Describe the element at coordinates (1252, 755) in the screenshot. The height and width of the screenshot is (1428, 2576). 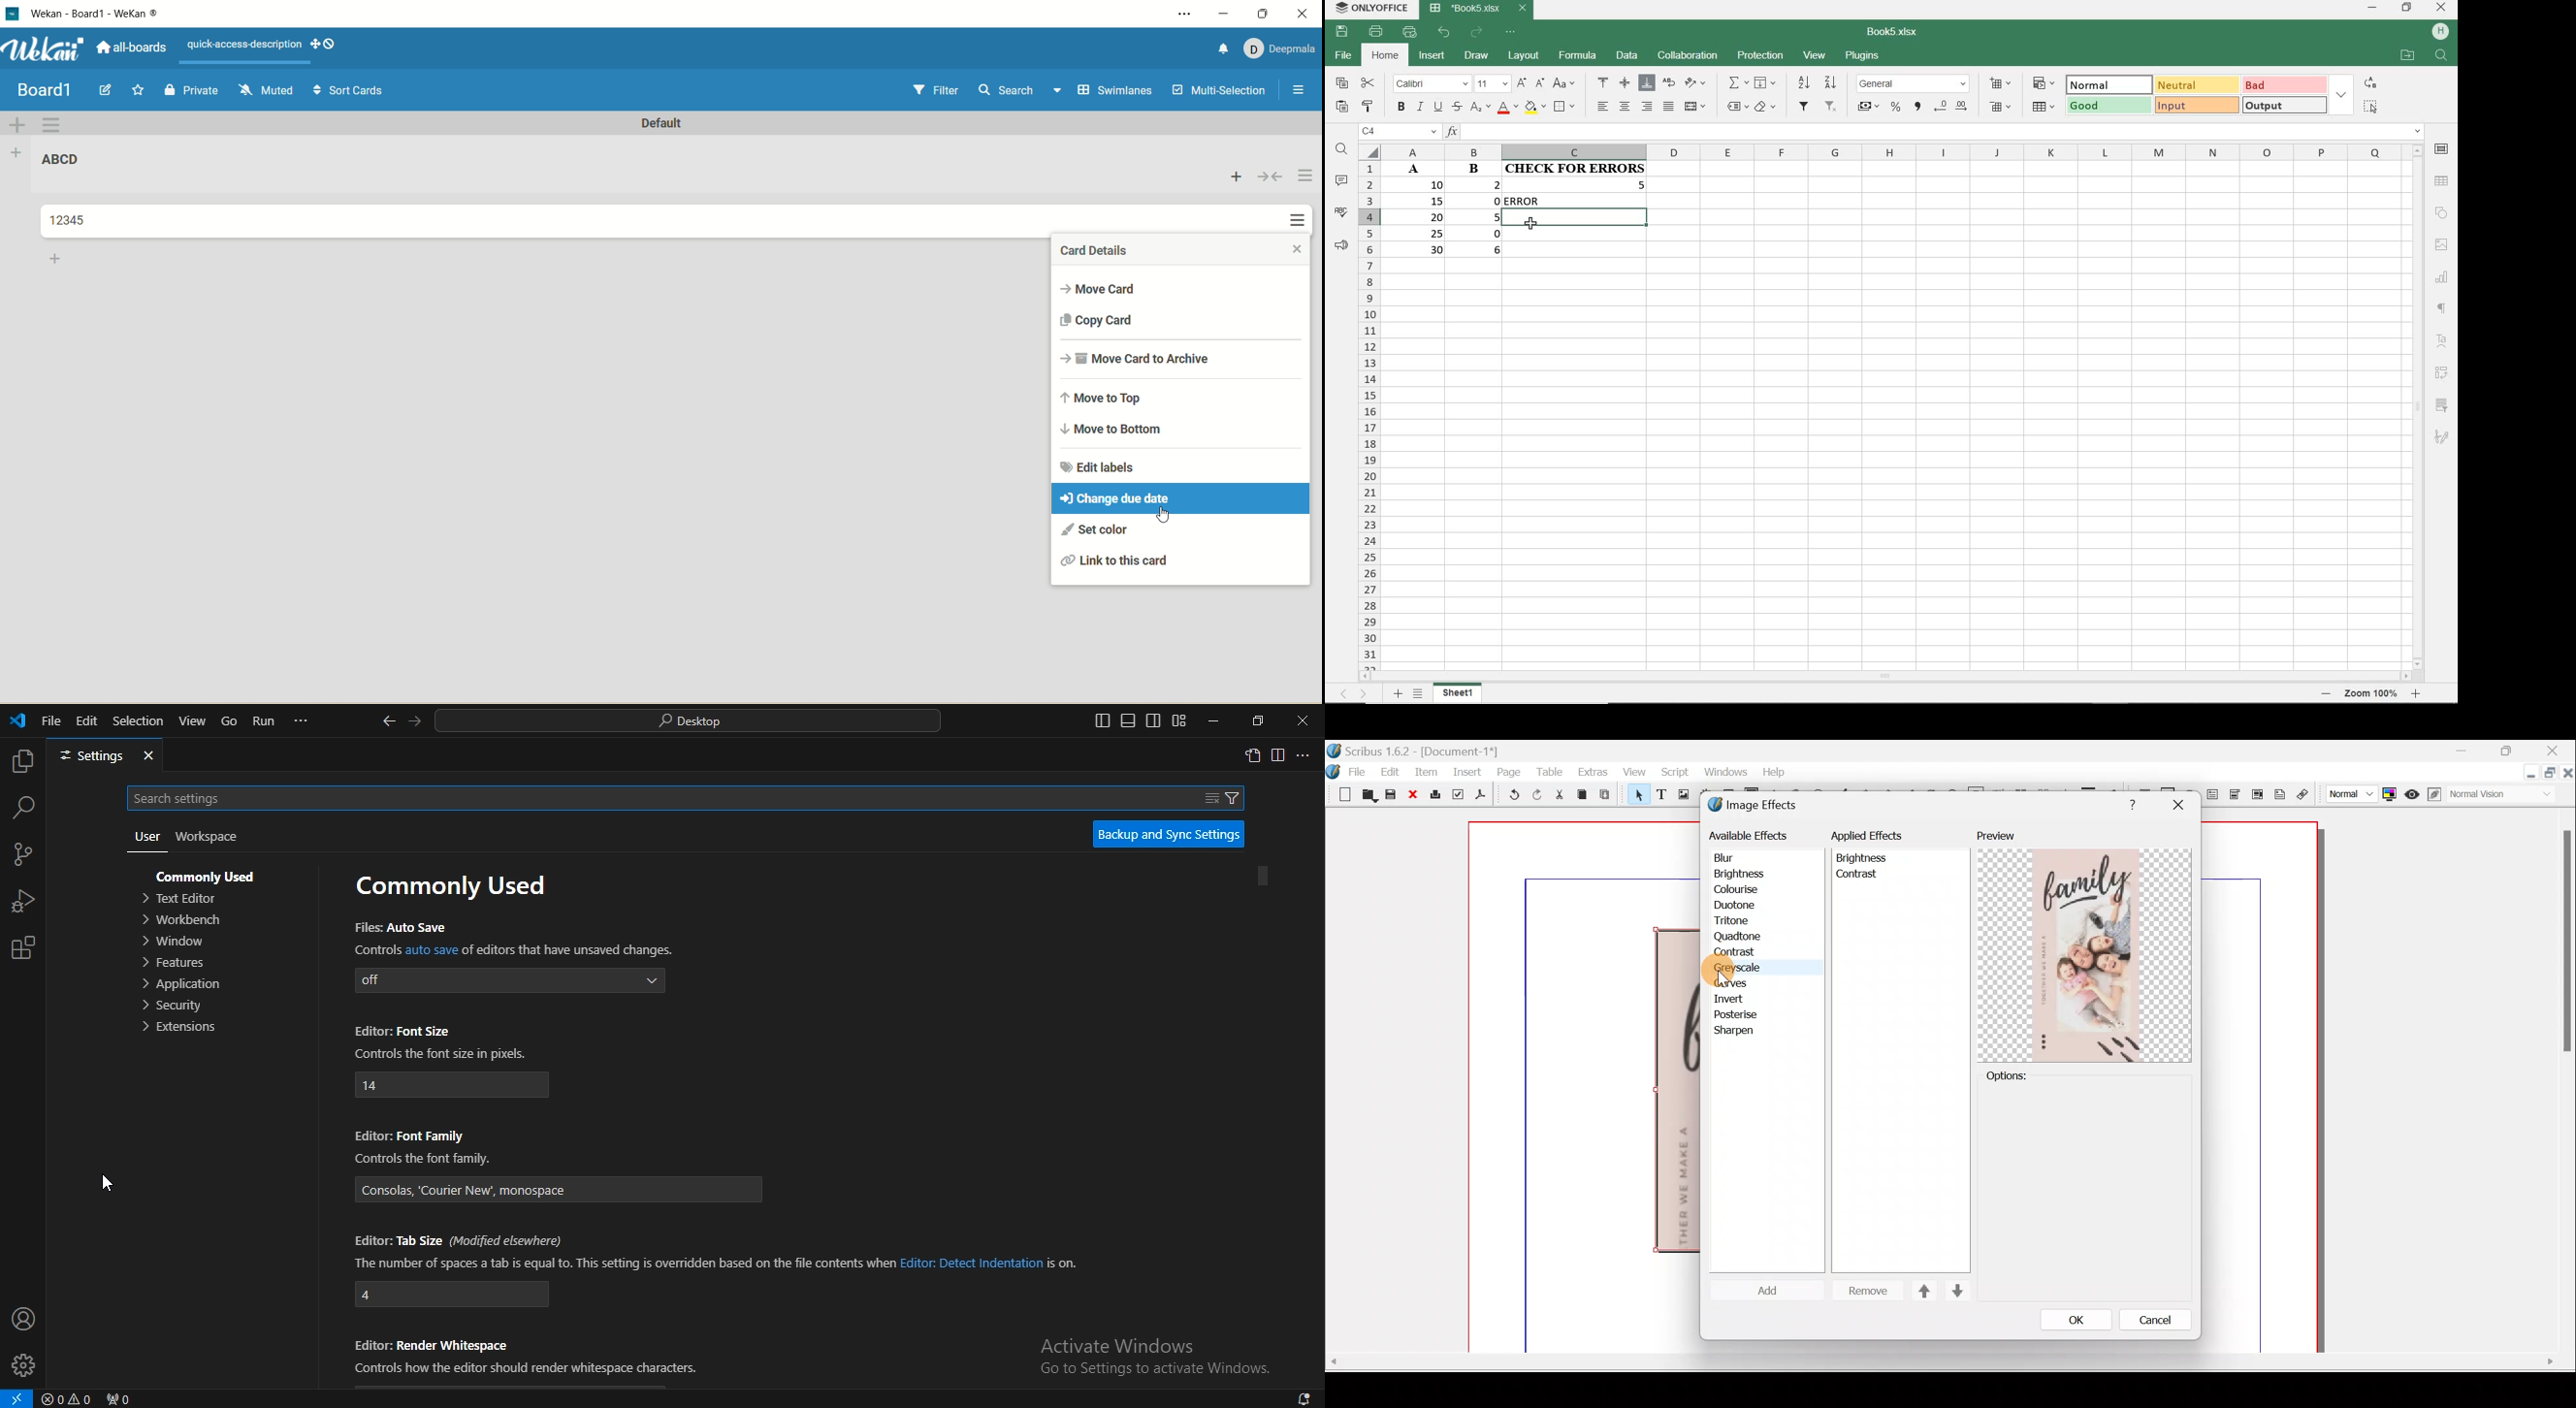
I see `open settings window` at that location.